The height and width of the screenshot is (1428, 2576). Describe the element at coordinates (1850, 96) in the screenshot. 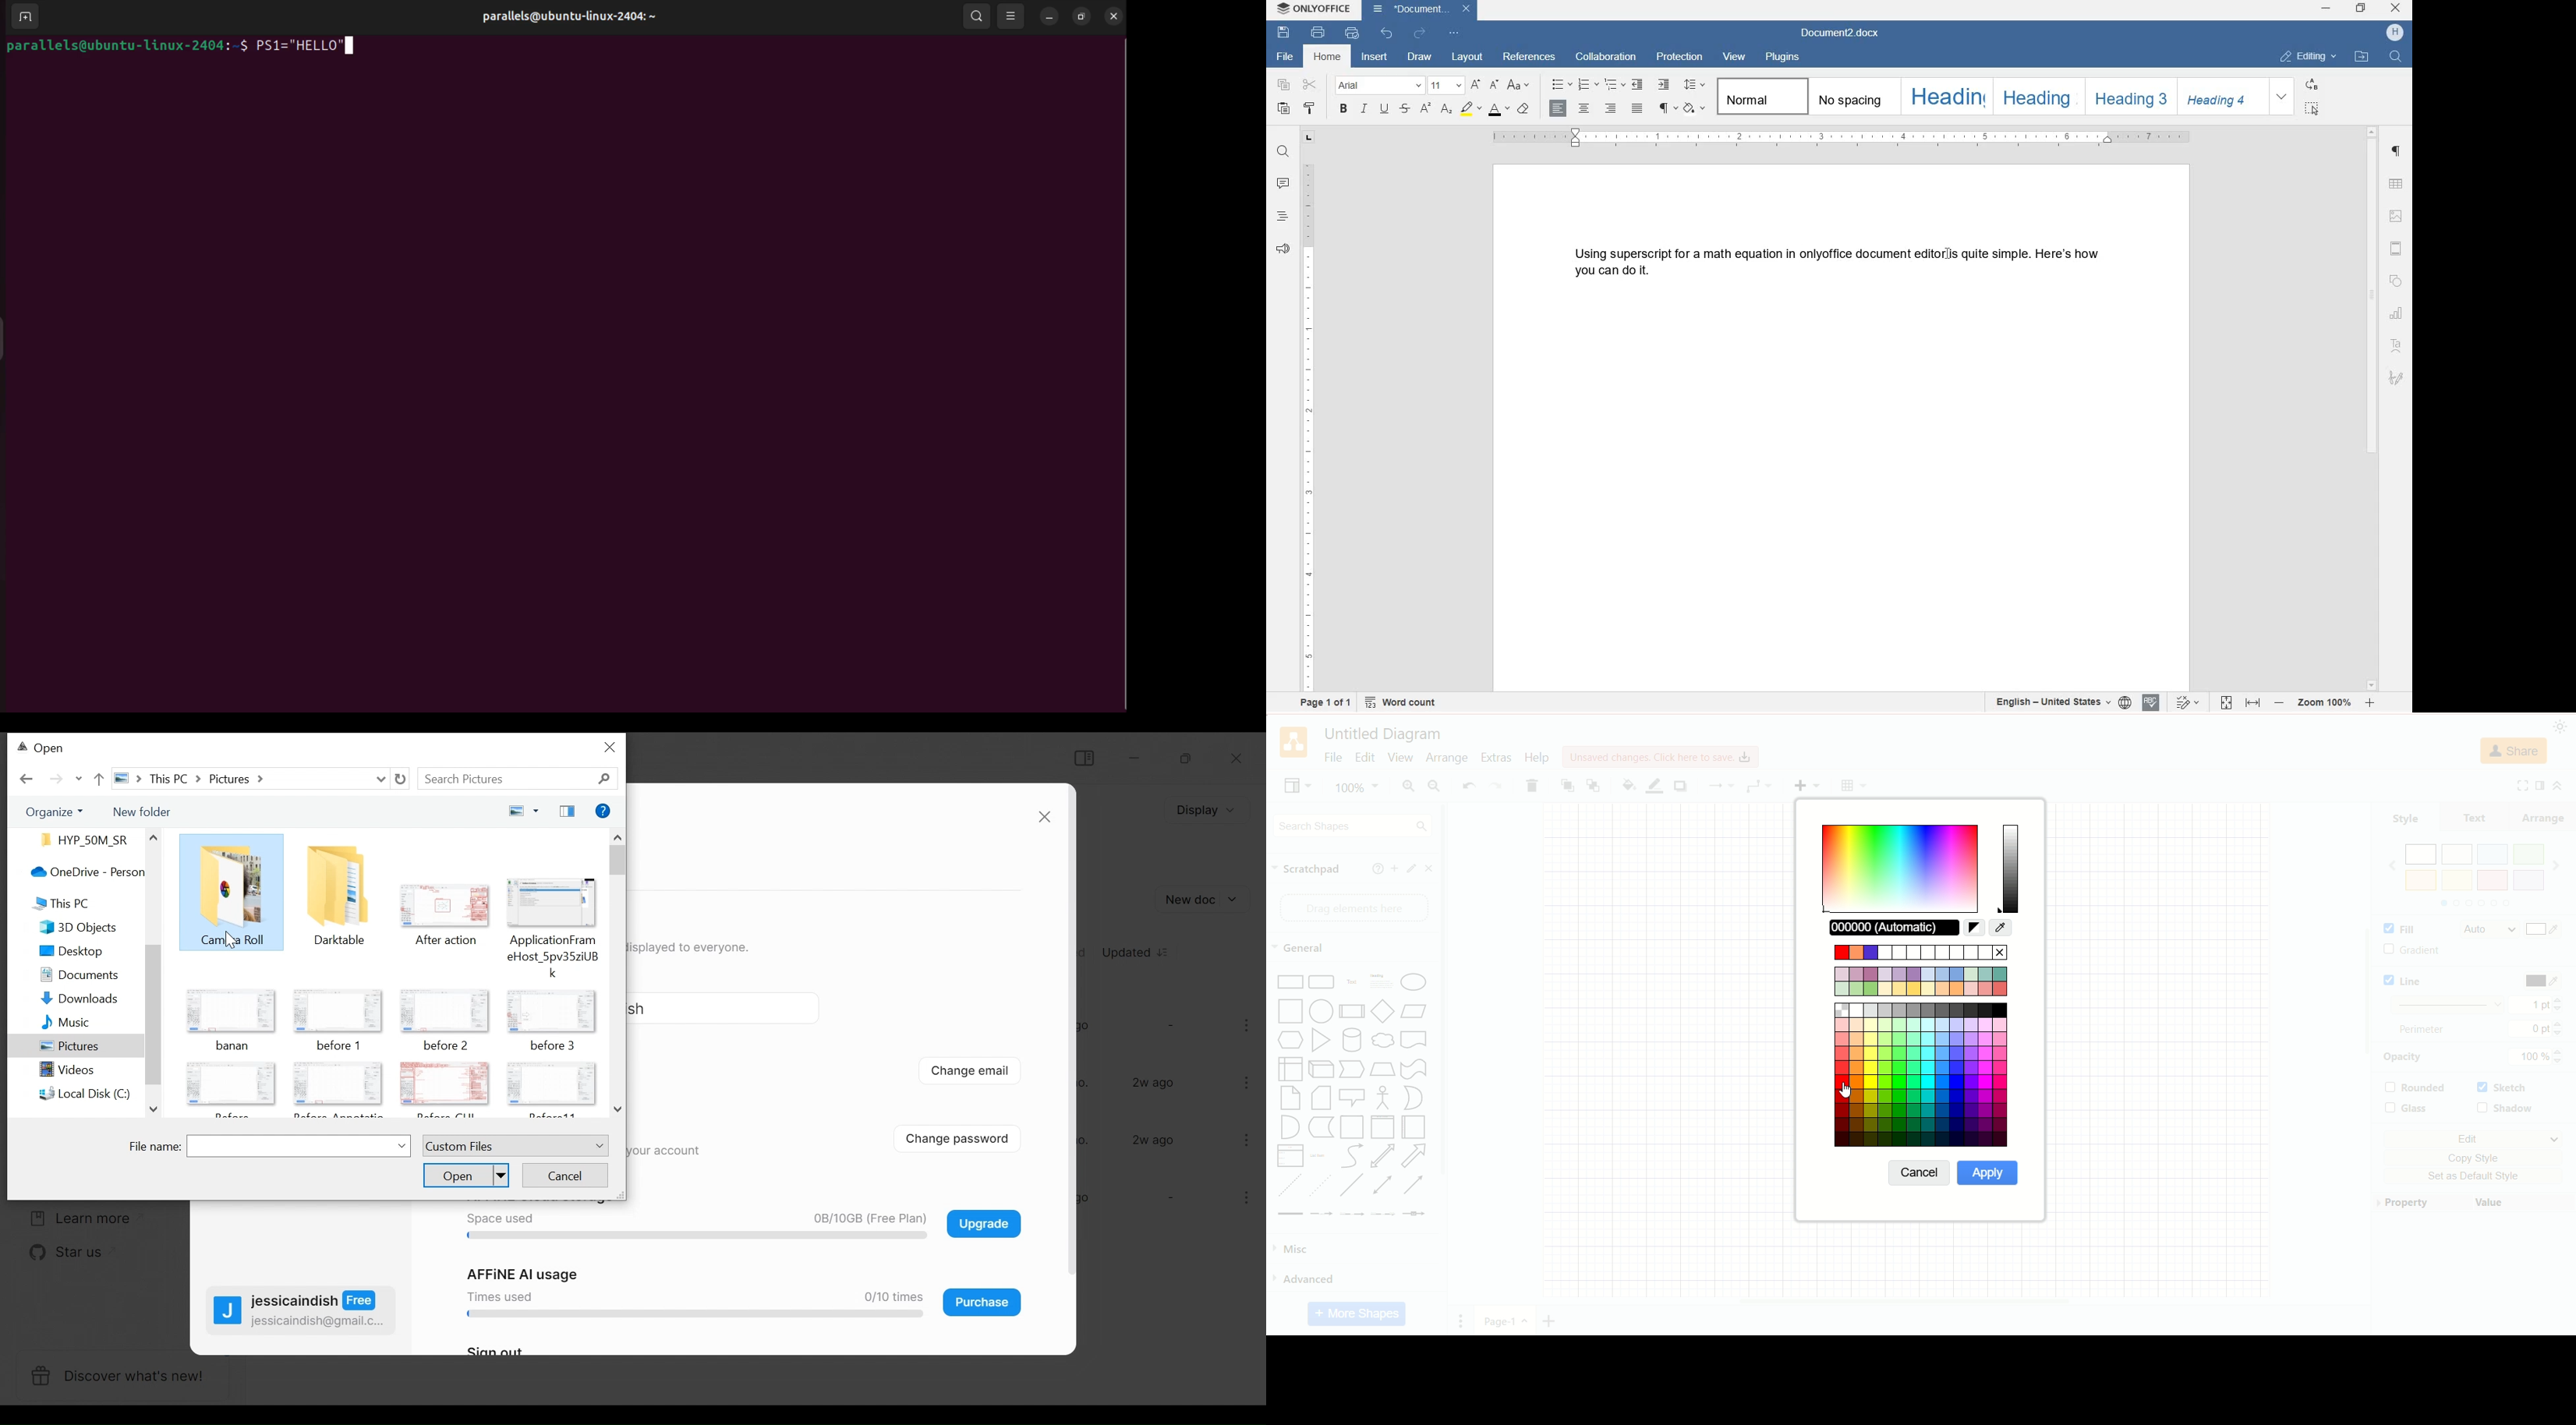

I see `No spacing` at that location.